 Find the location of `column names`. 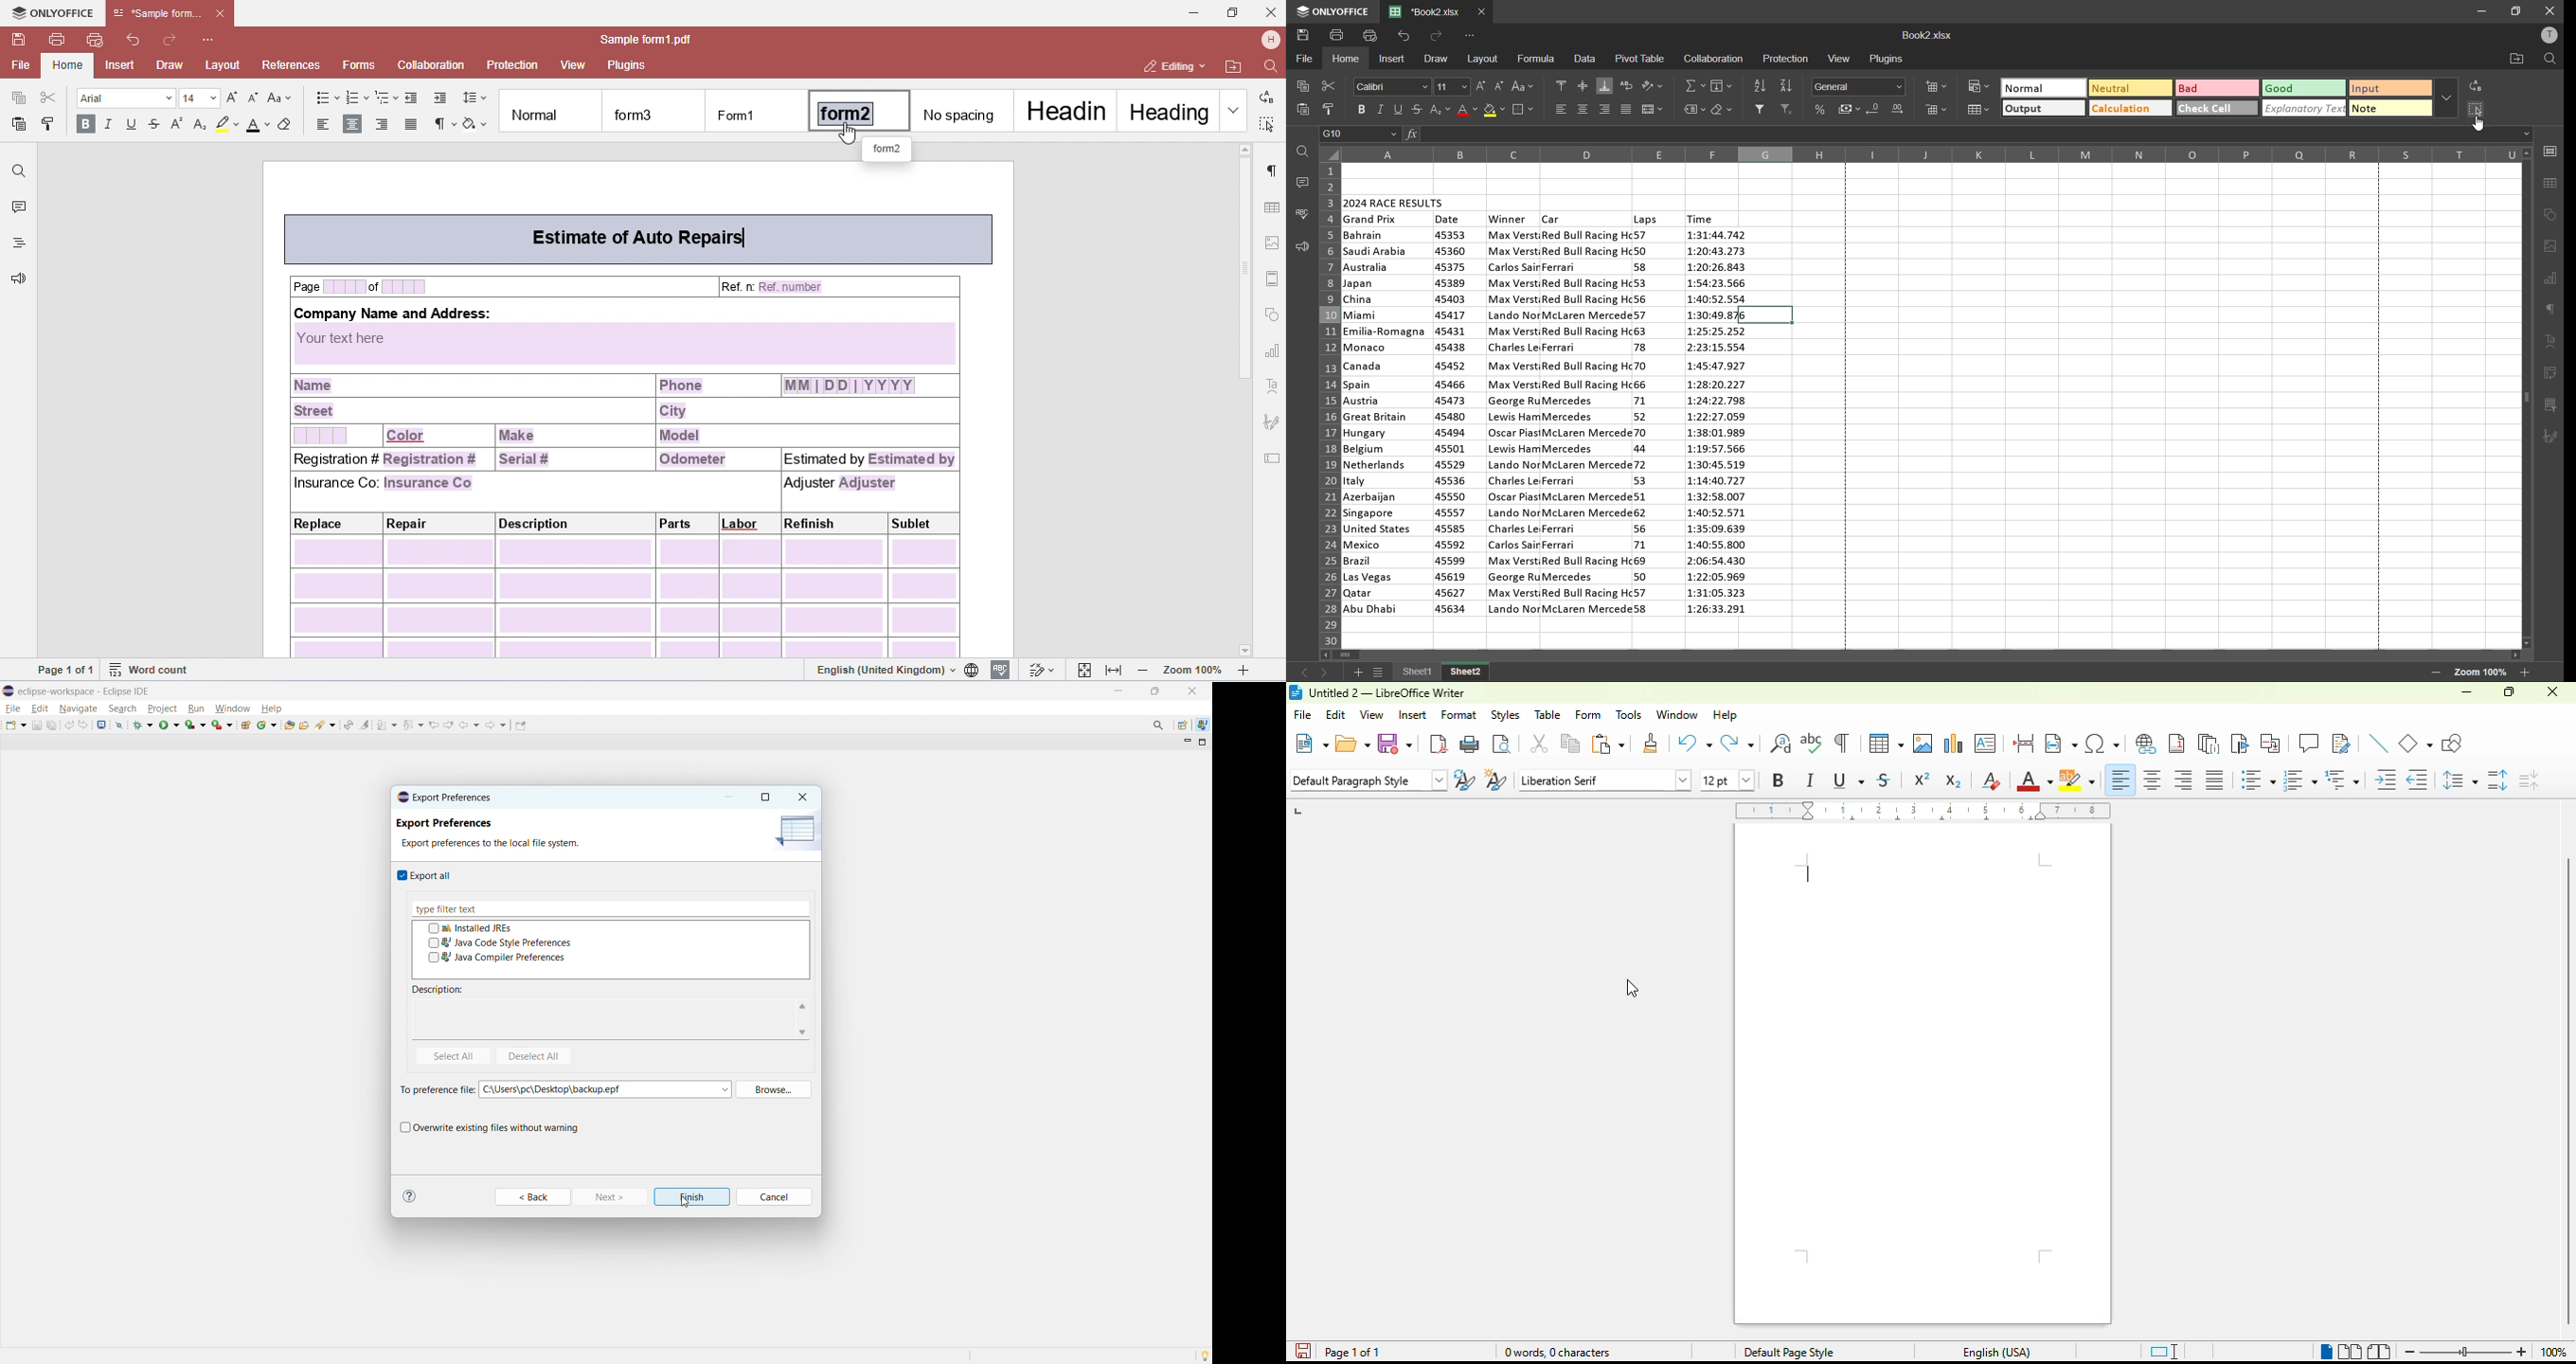

column names is located at coordinates (1934, 154).